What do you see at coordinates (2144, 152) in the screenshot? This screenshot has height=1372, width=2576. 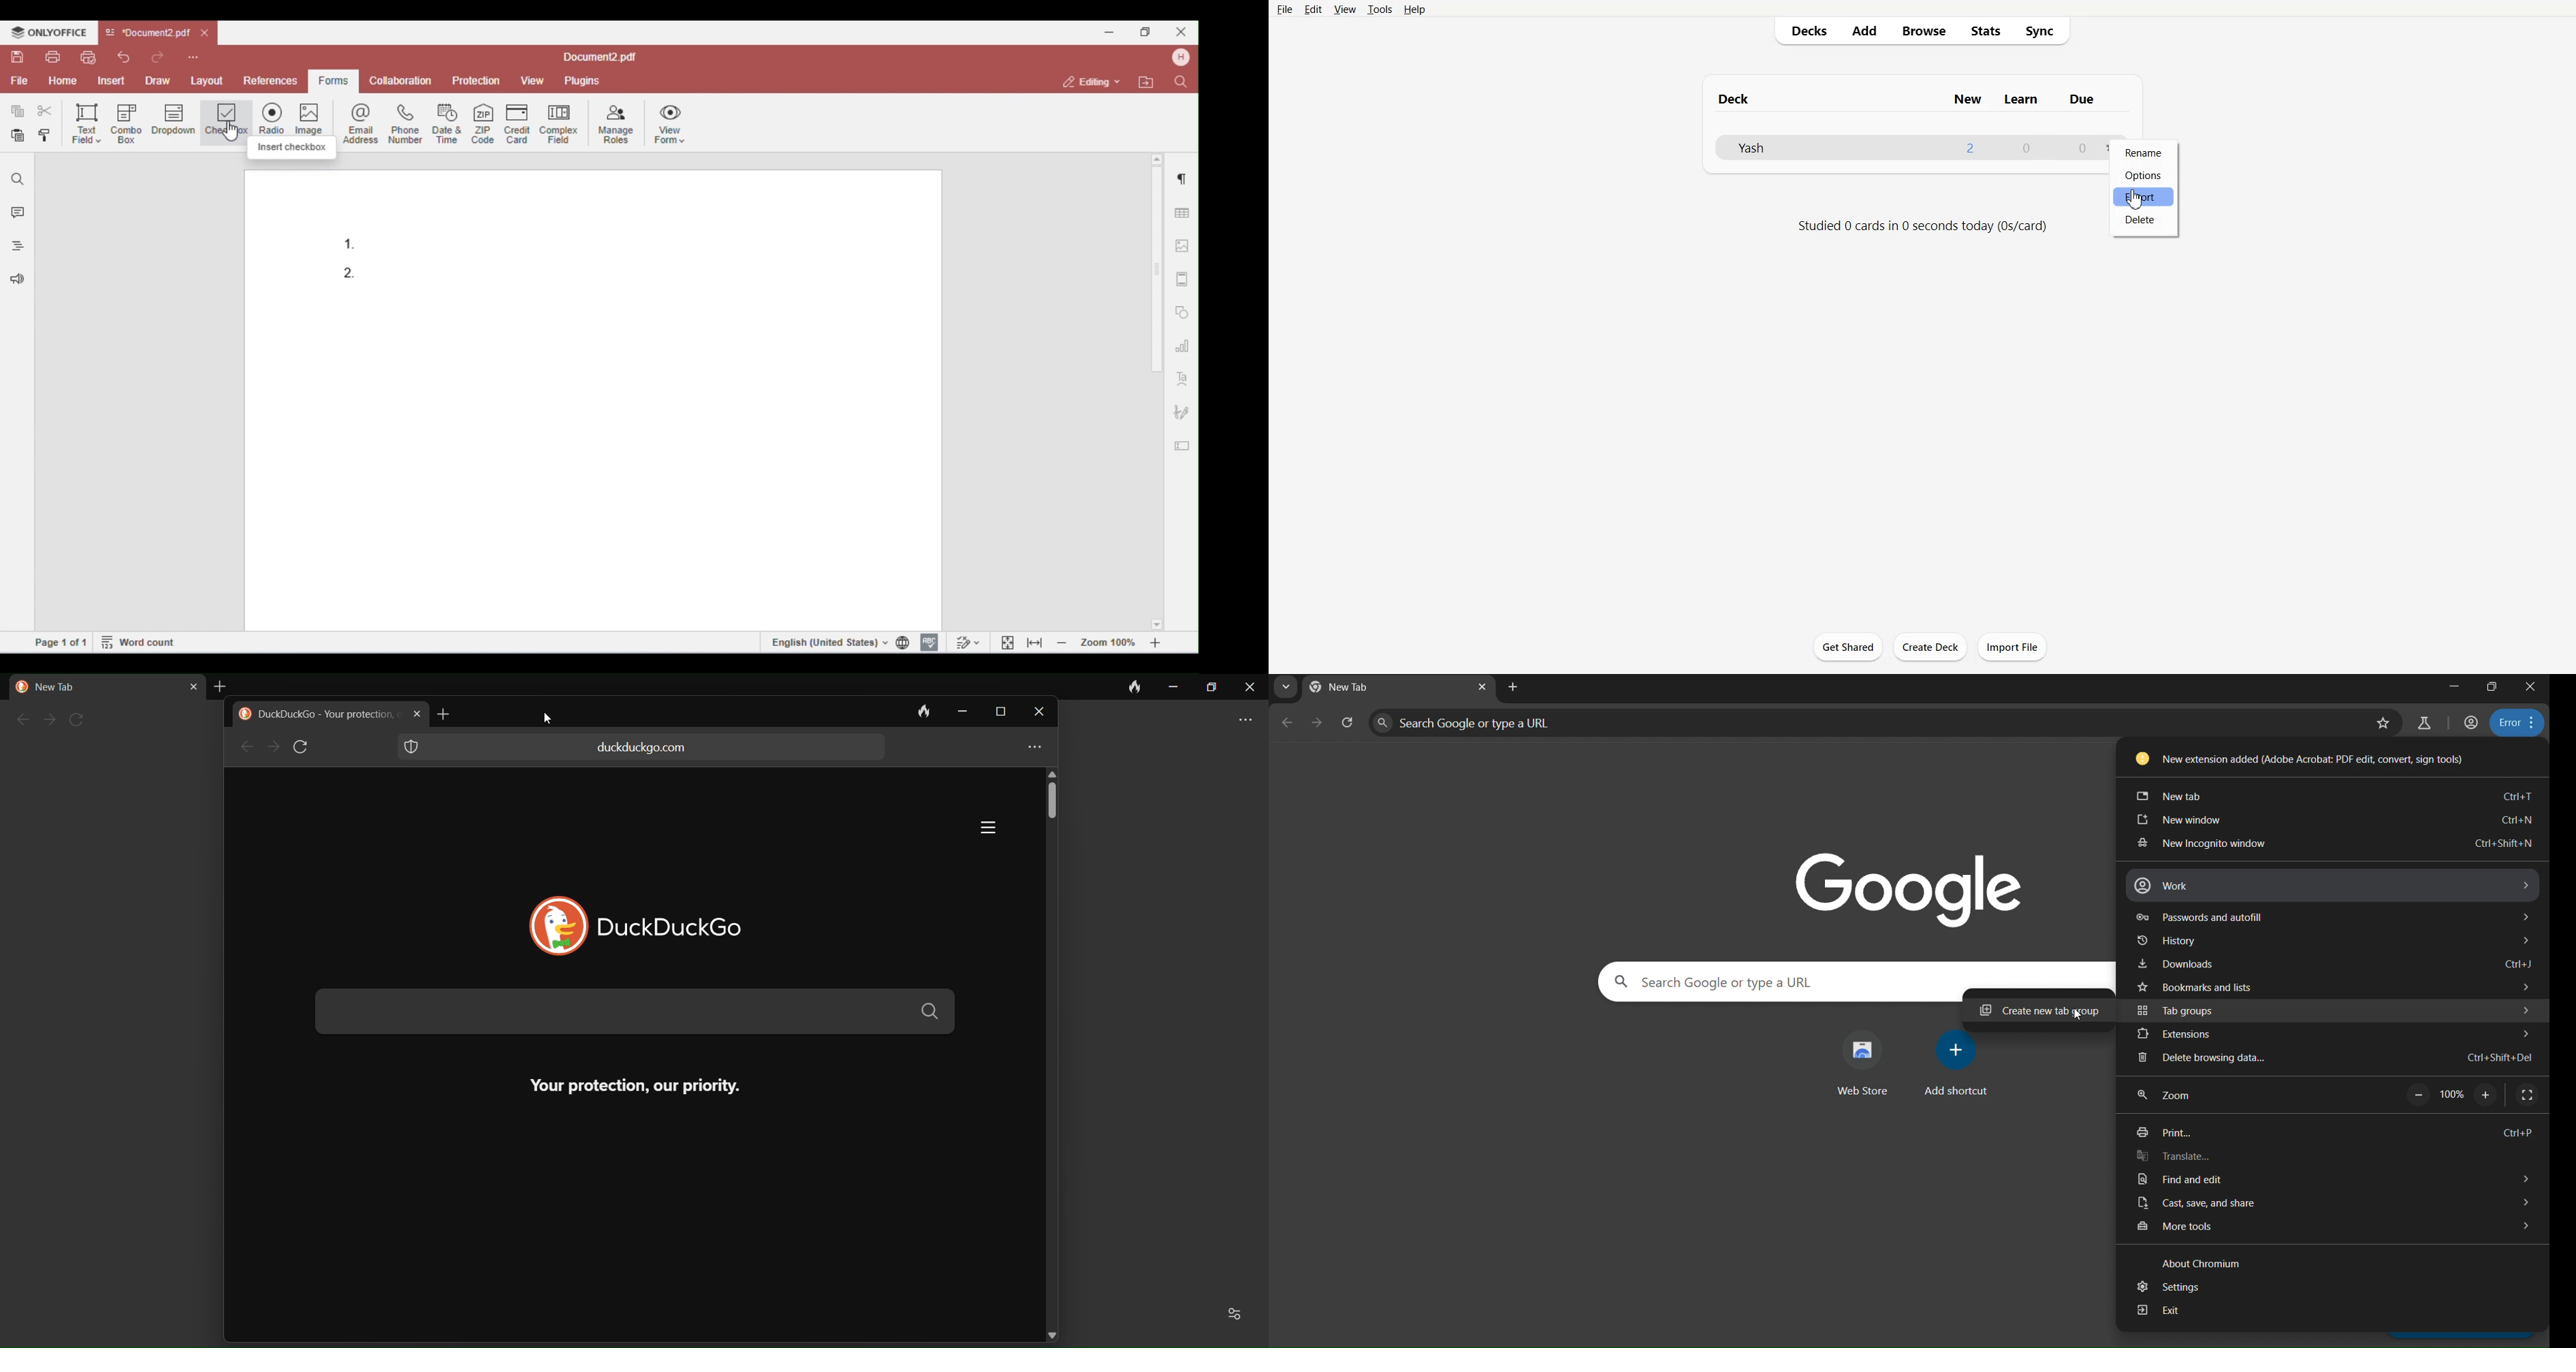 I see `Rename` at bounding box center [2144, 152].